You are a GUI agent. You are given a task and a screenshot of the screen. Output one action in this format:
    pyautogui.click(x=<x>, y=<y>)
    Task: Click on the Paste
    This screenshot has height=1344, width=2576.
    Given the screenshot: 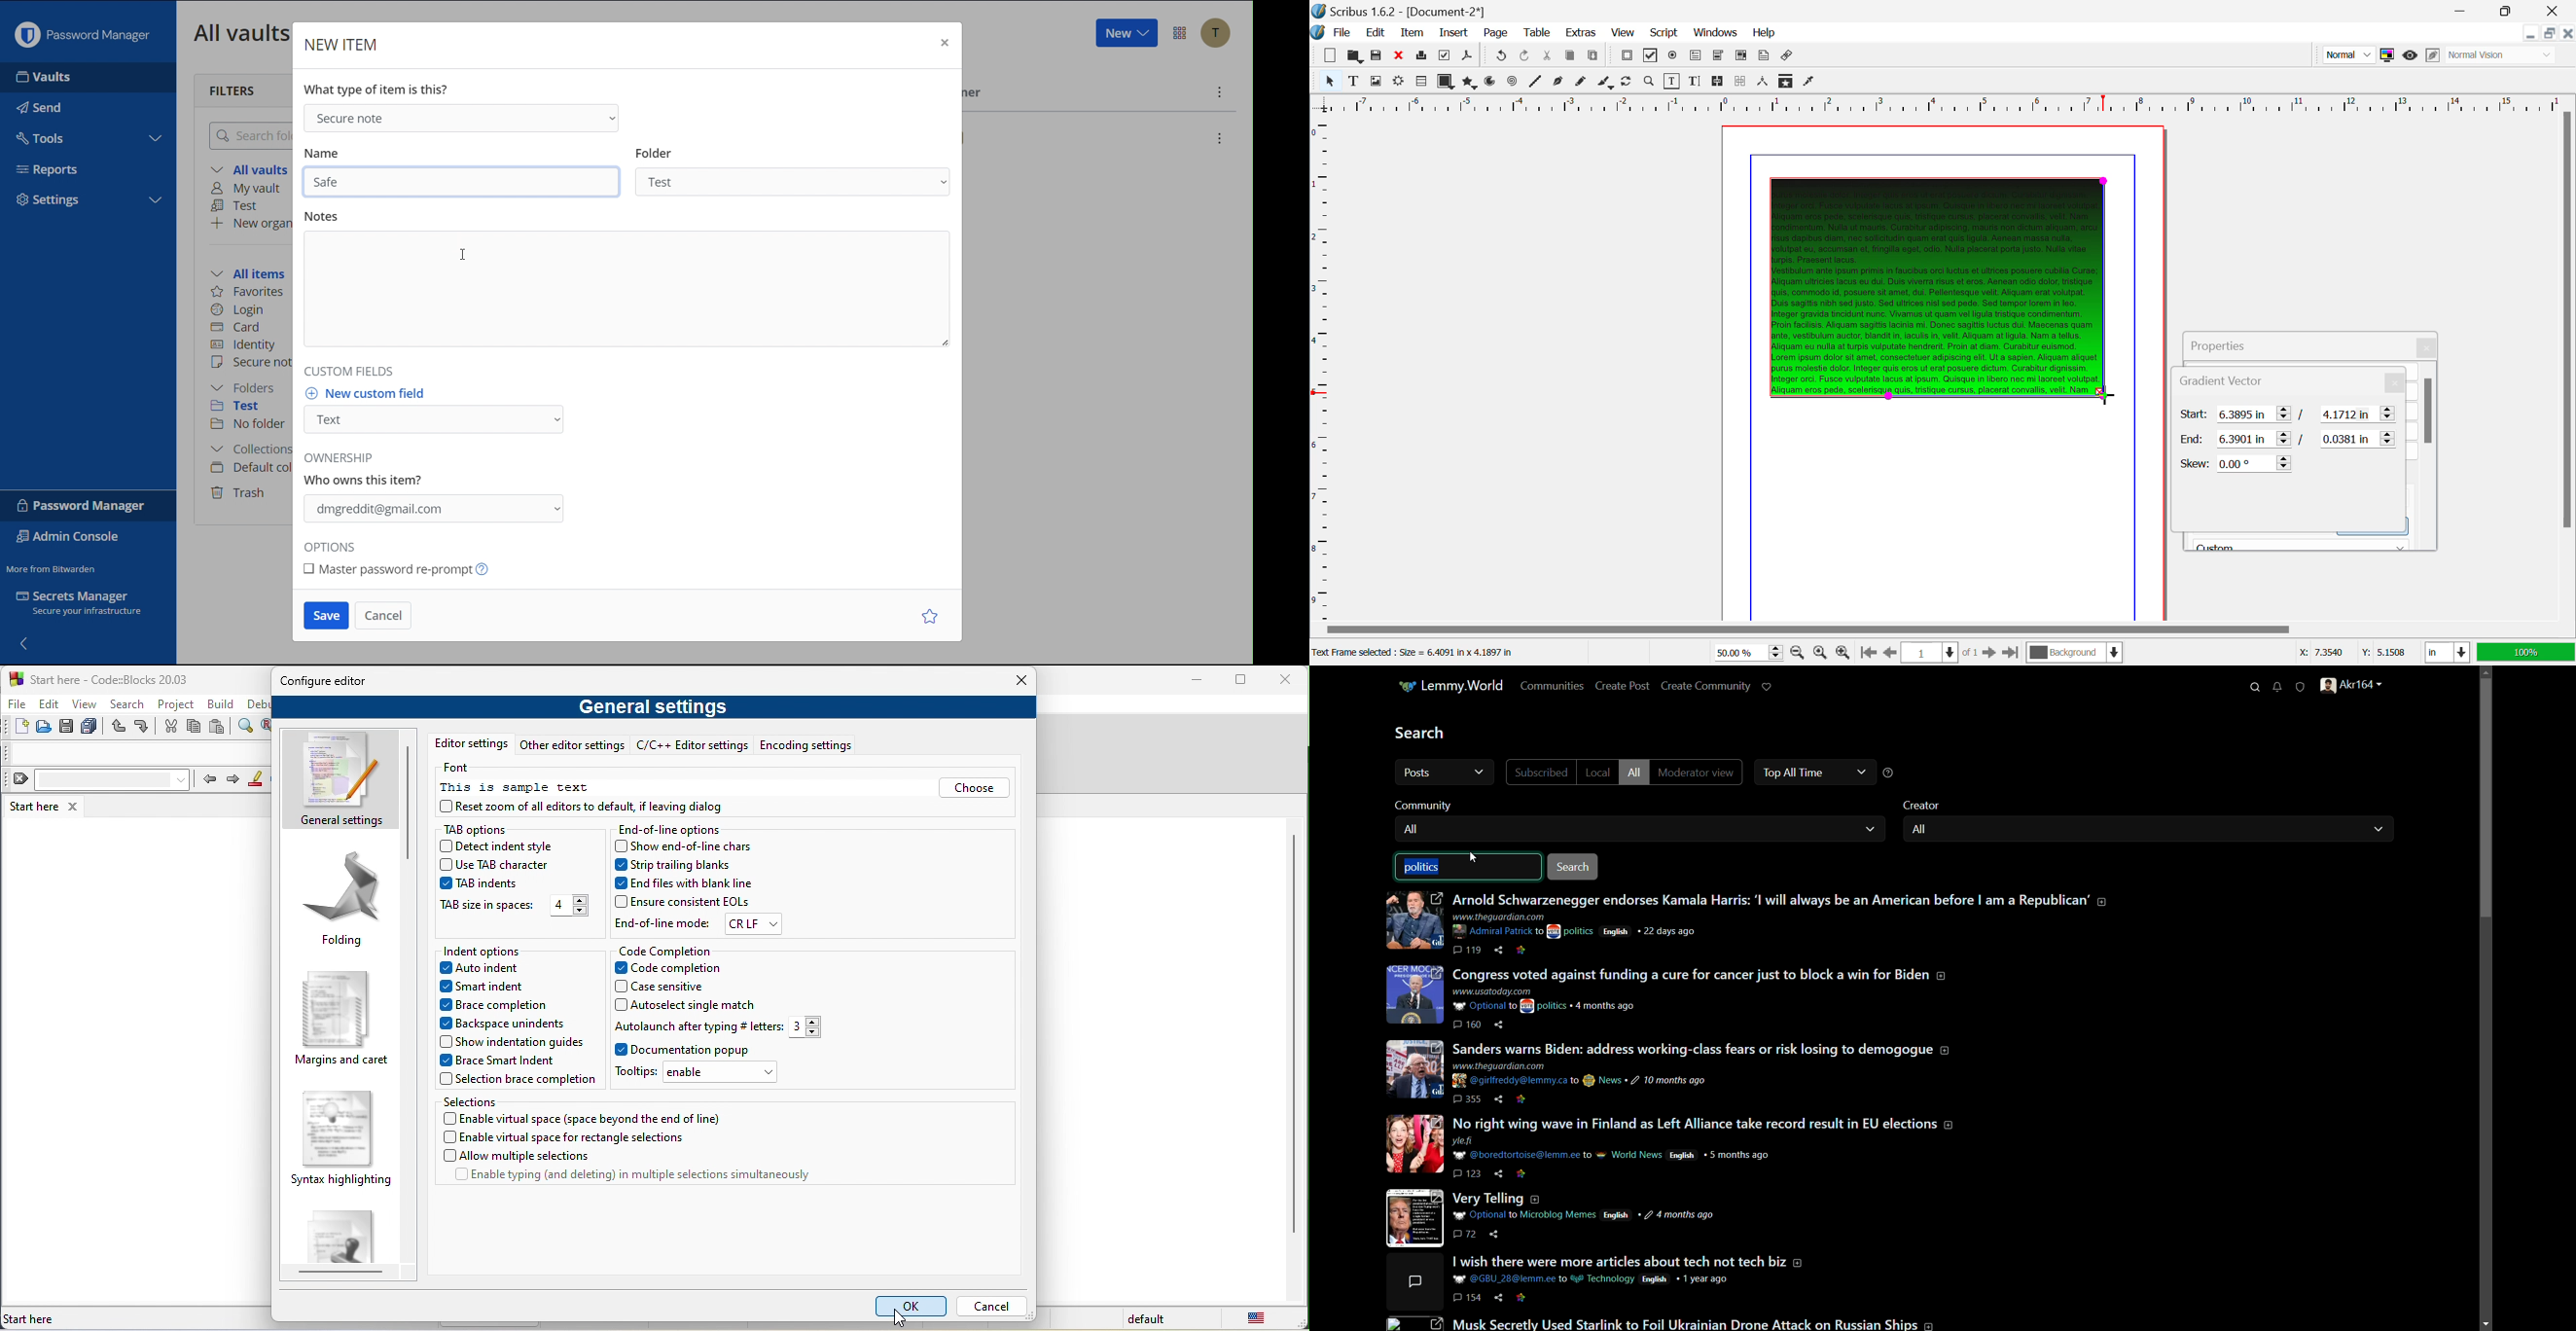 What is the action you would take?
    pyautogui.click(x=1595, y=57)
    